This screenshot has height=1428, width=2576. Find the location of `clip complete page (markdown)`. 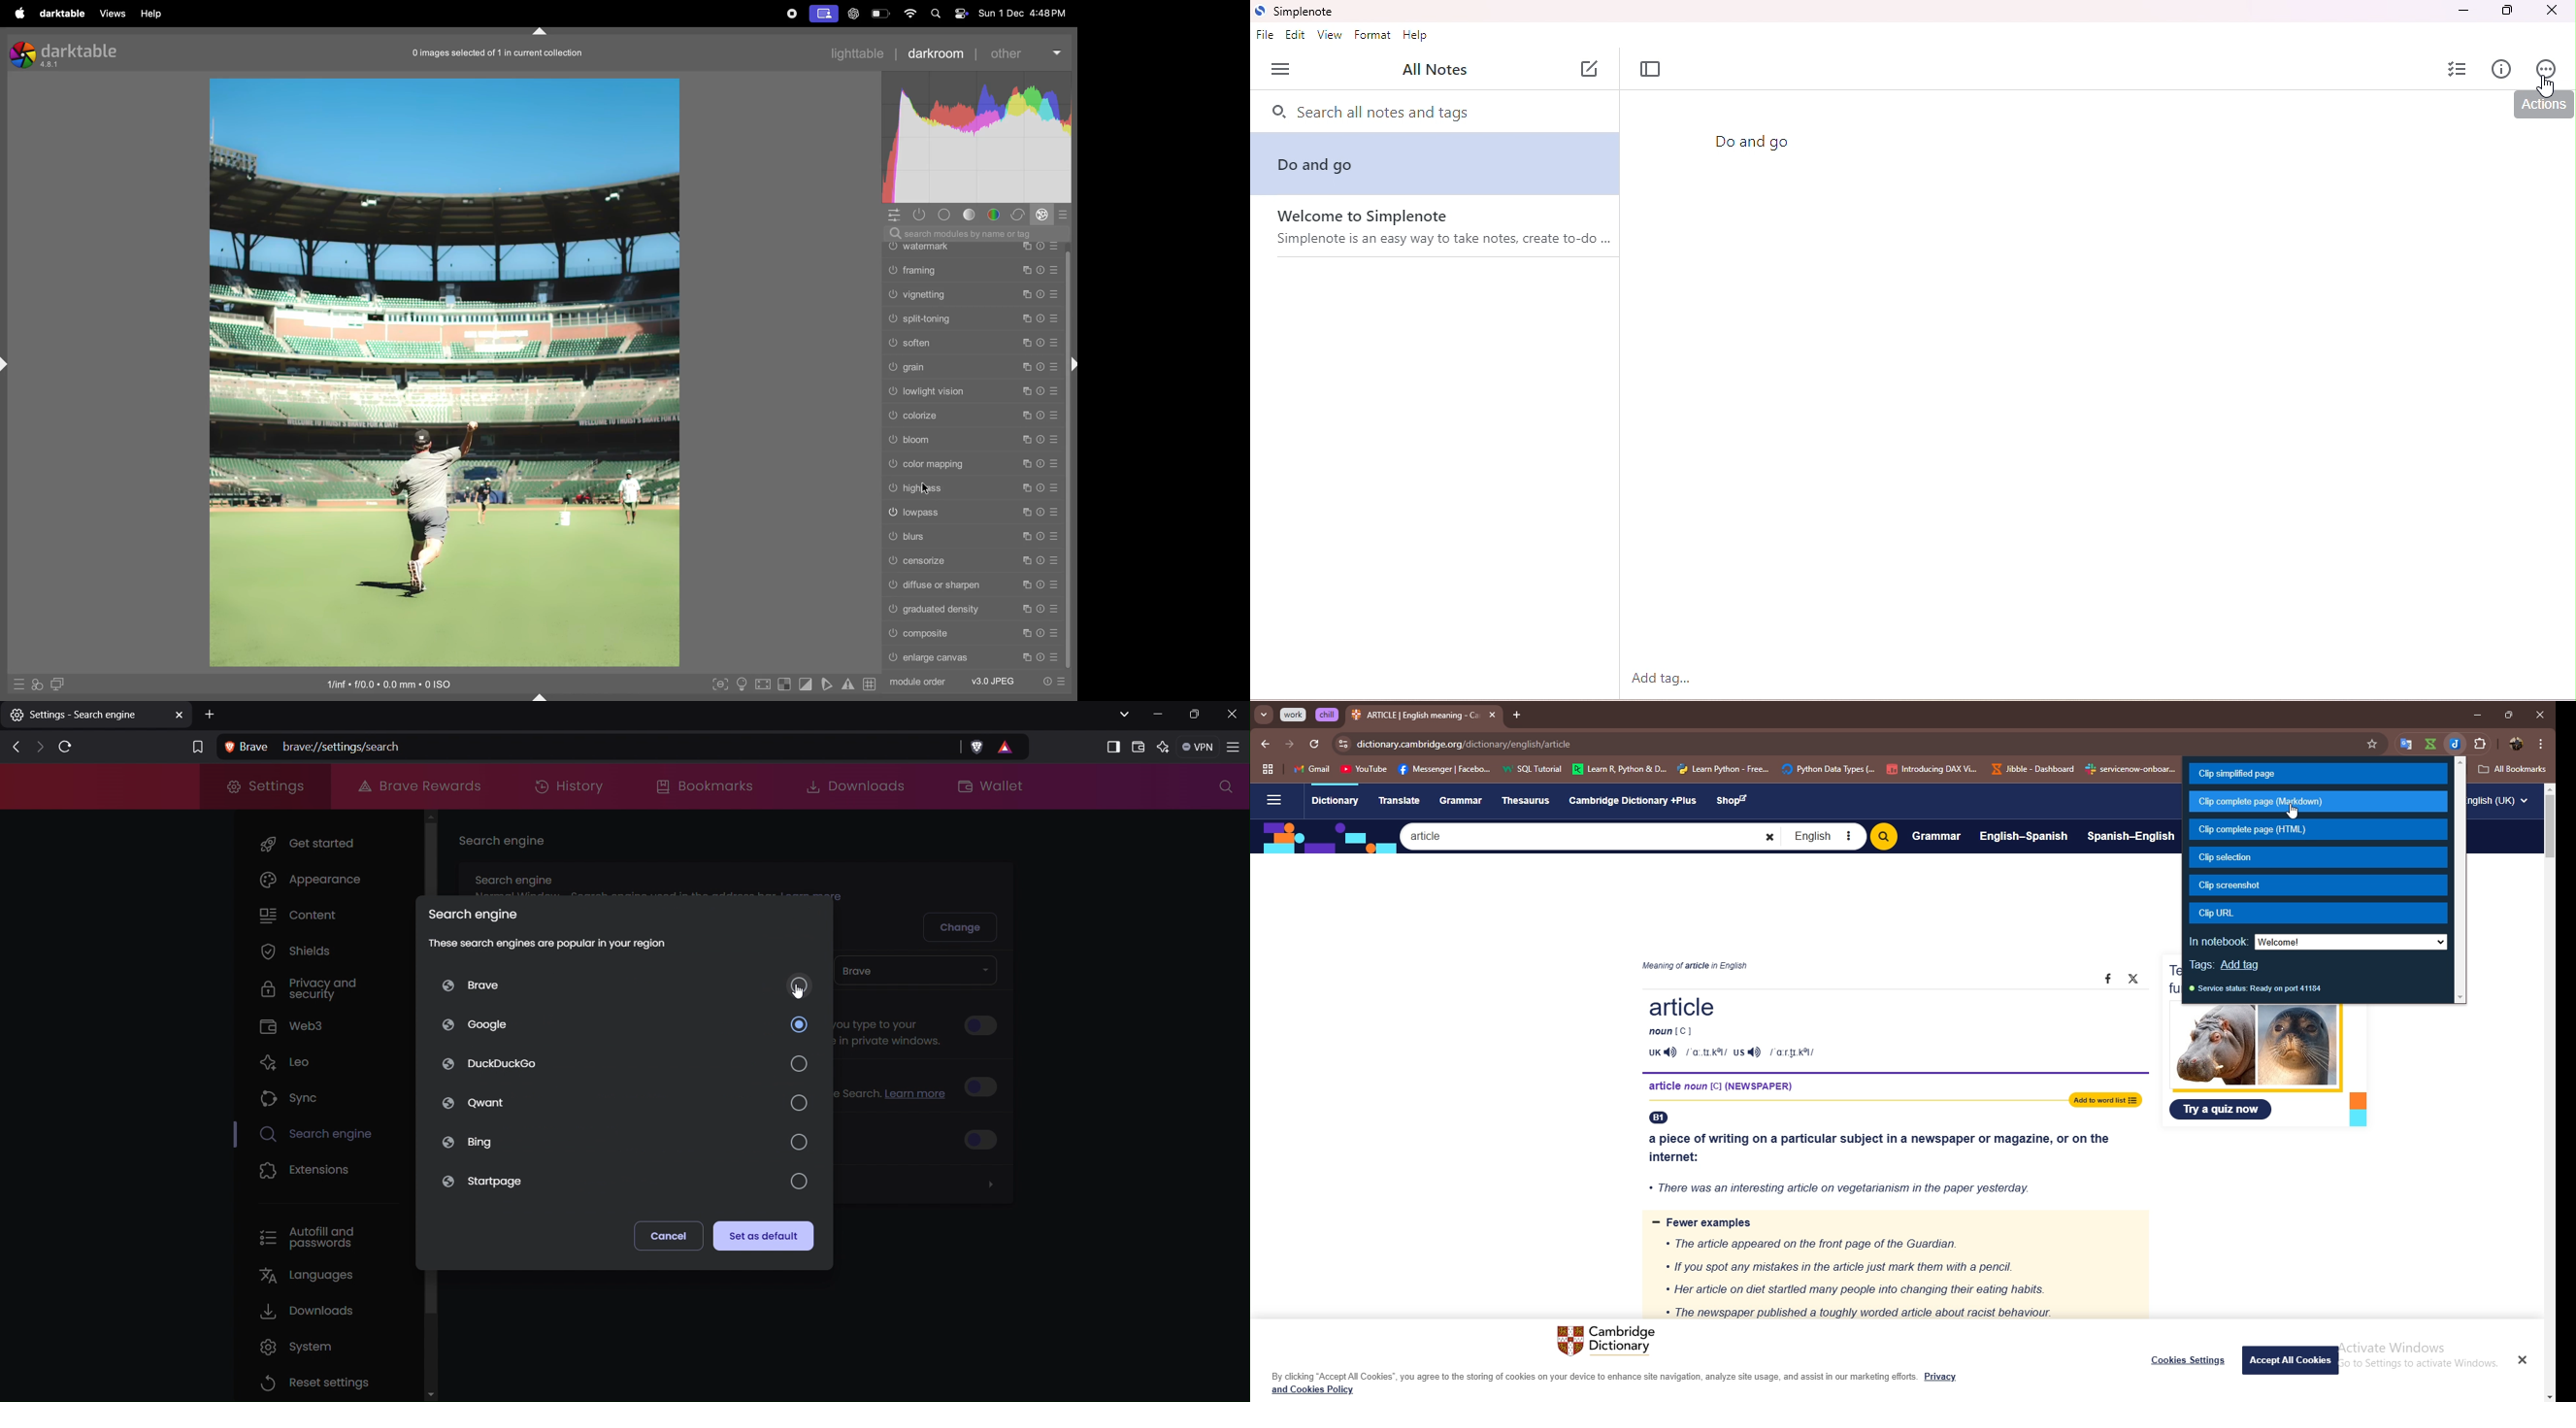

clip complete page (markdown) is located at coordinates (2318, 802).